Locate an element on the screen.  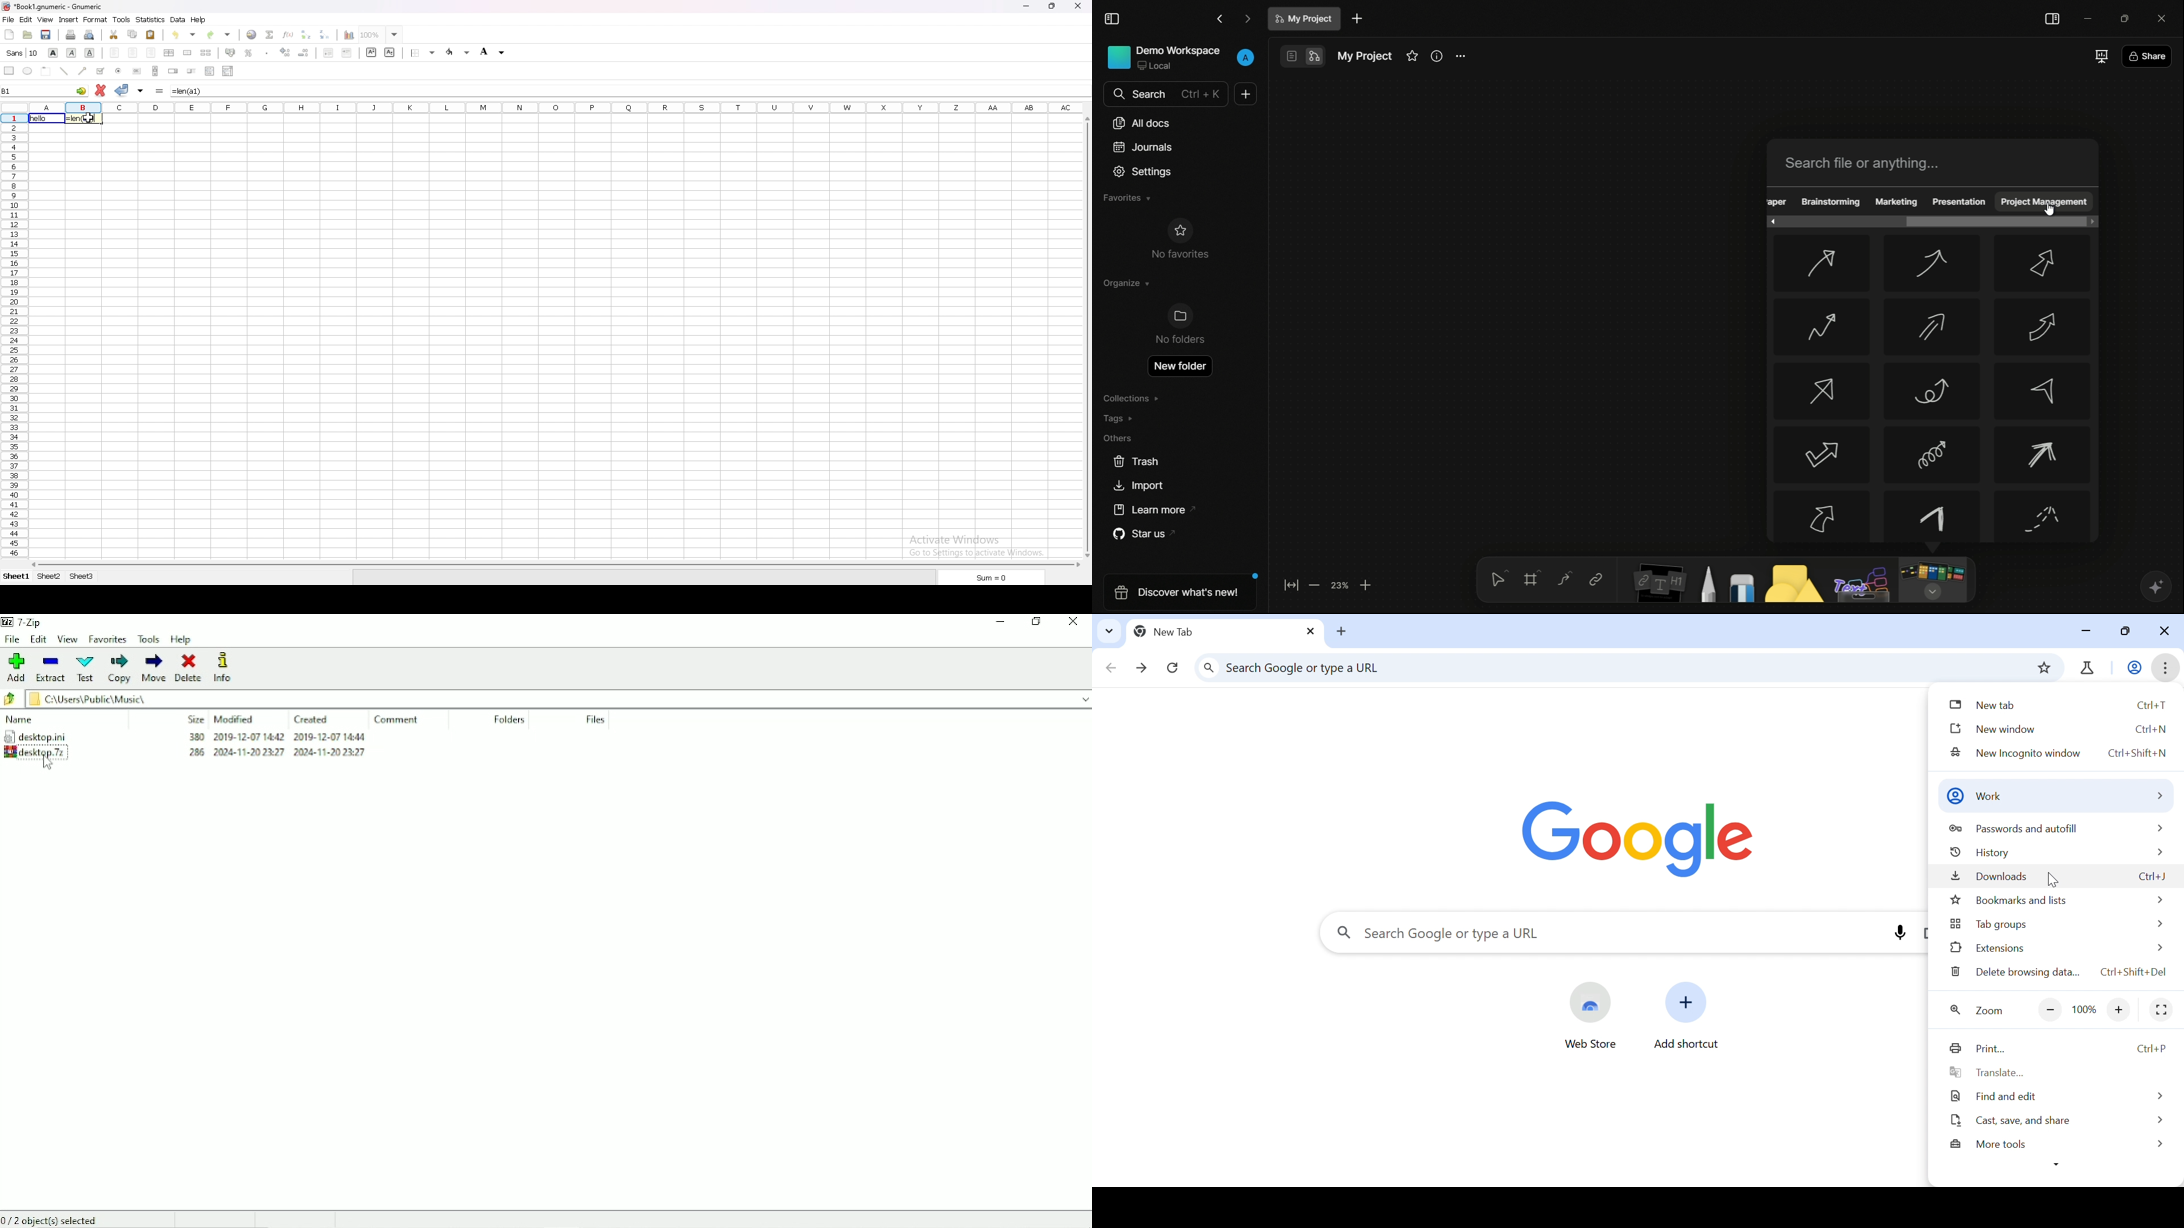
row is located at coordinates (13, 338).